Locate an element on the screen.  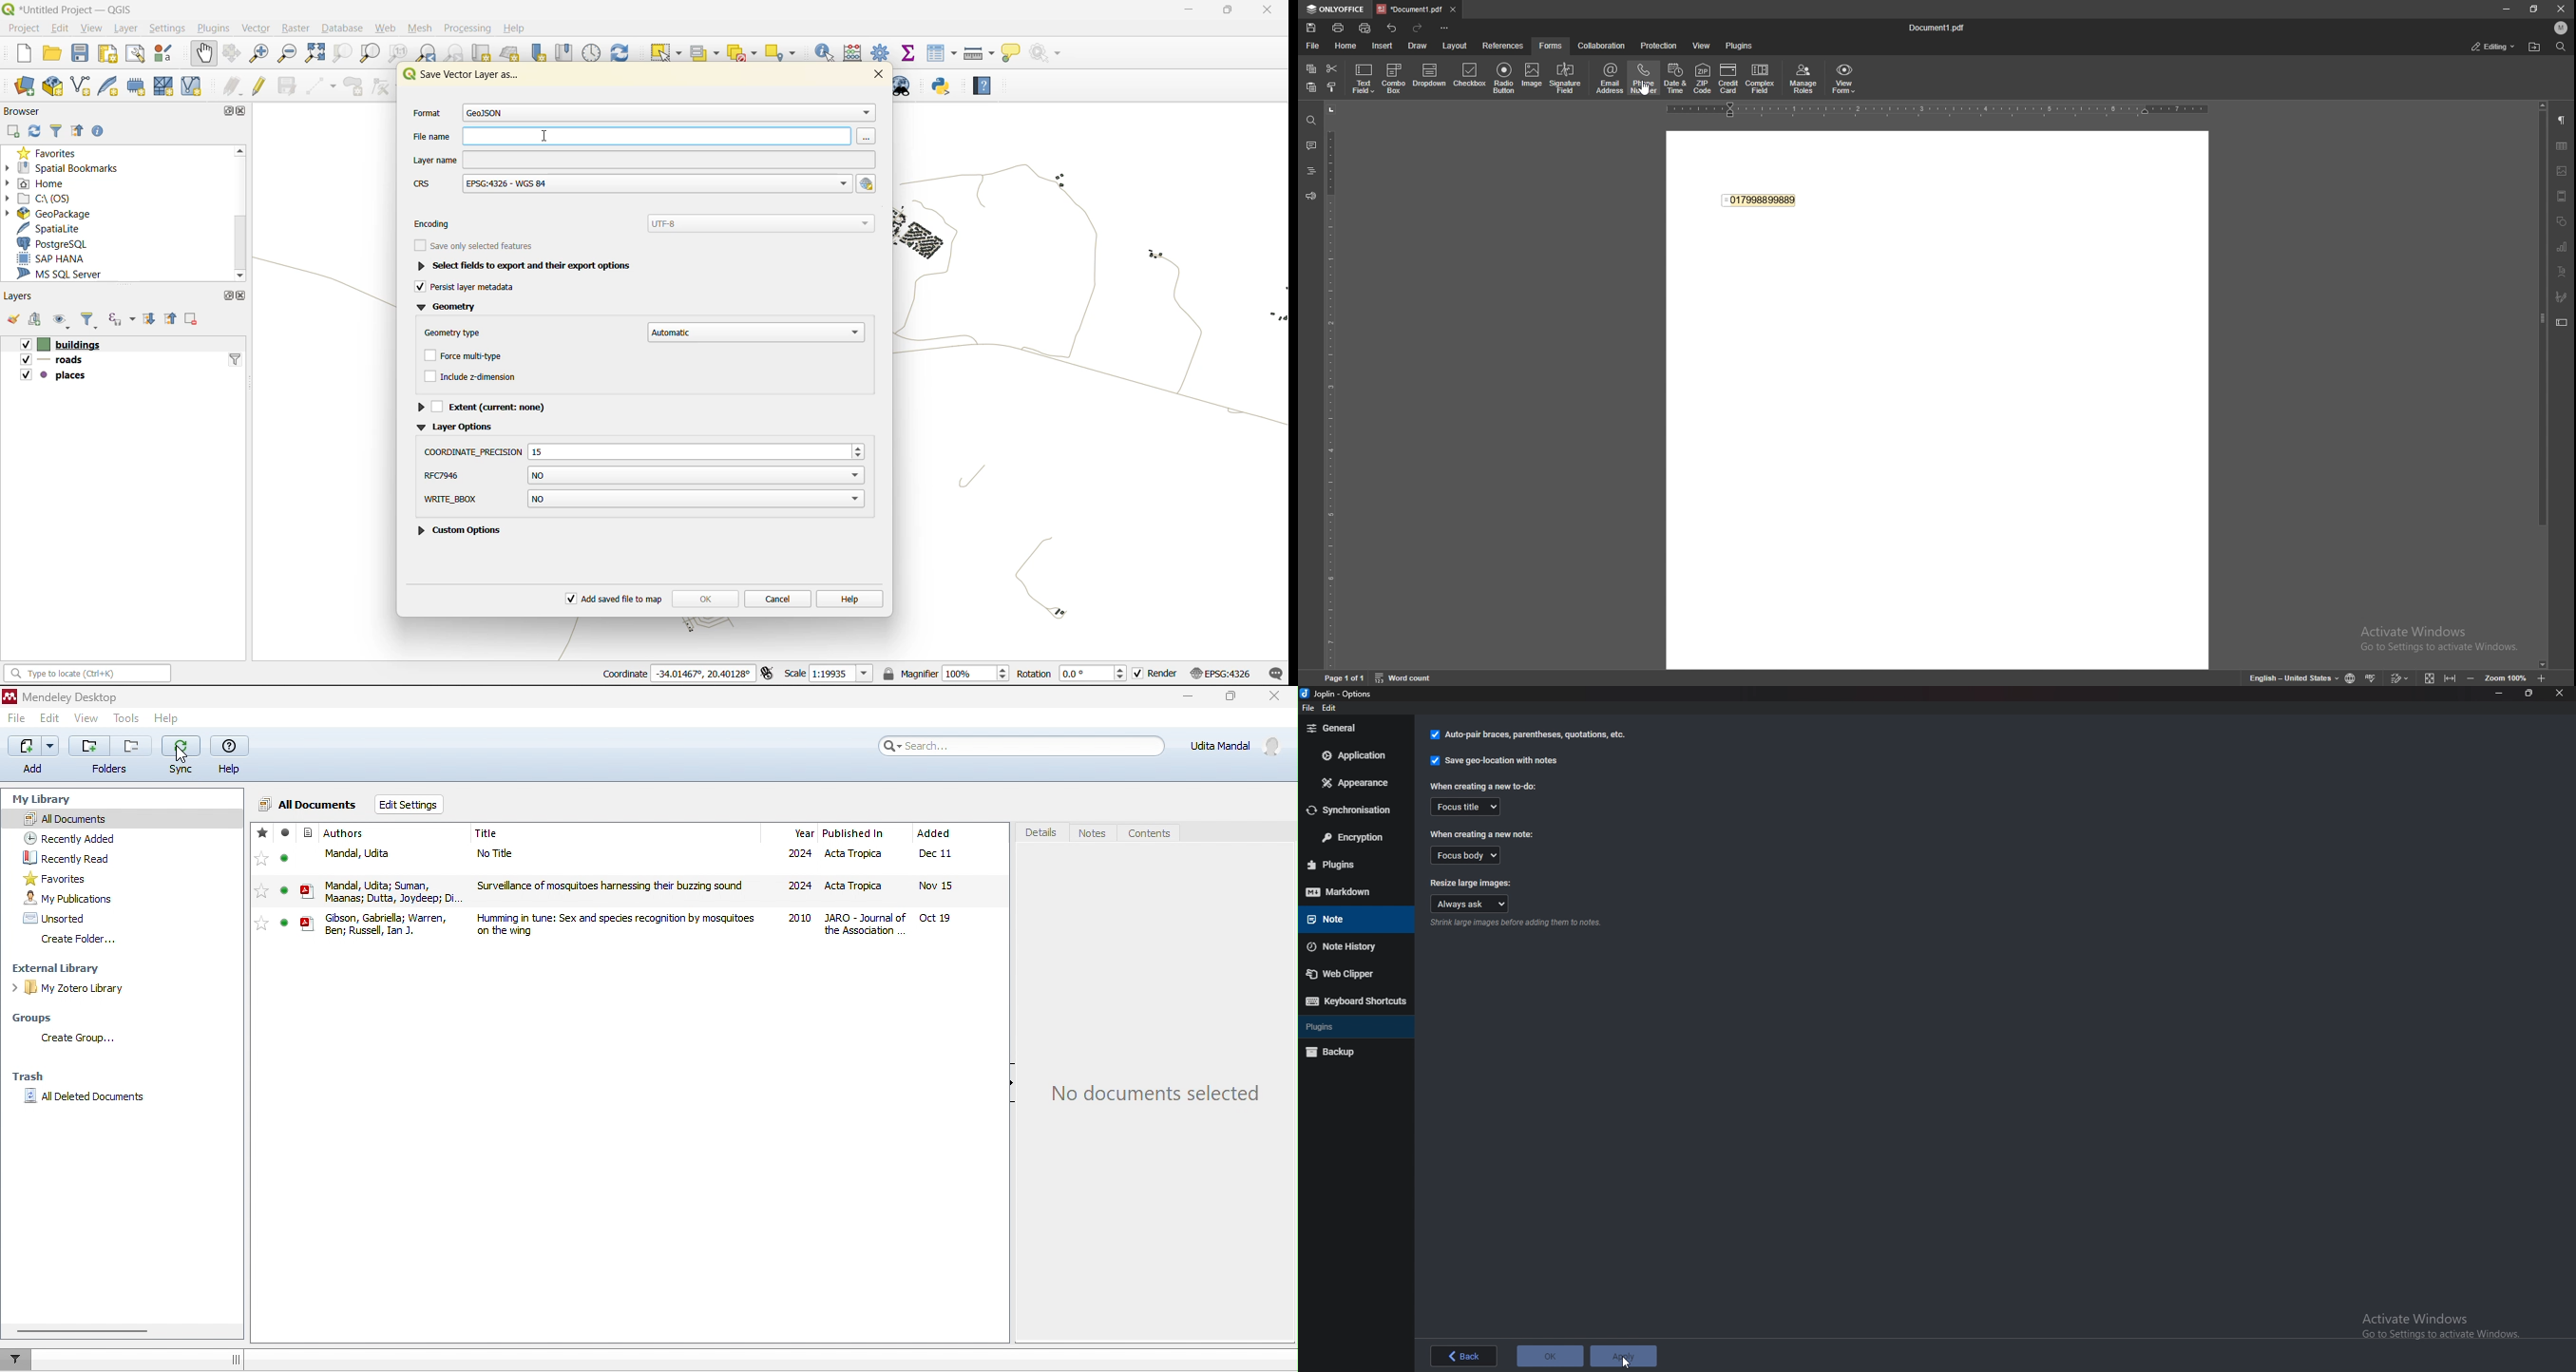
plugins is located at coordinates (1741, 46).